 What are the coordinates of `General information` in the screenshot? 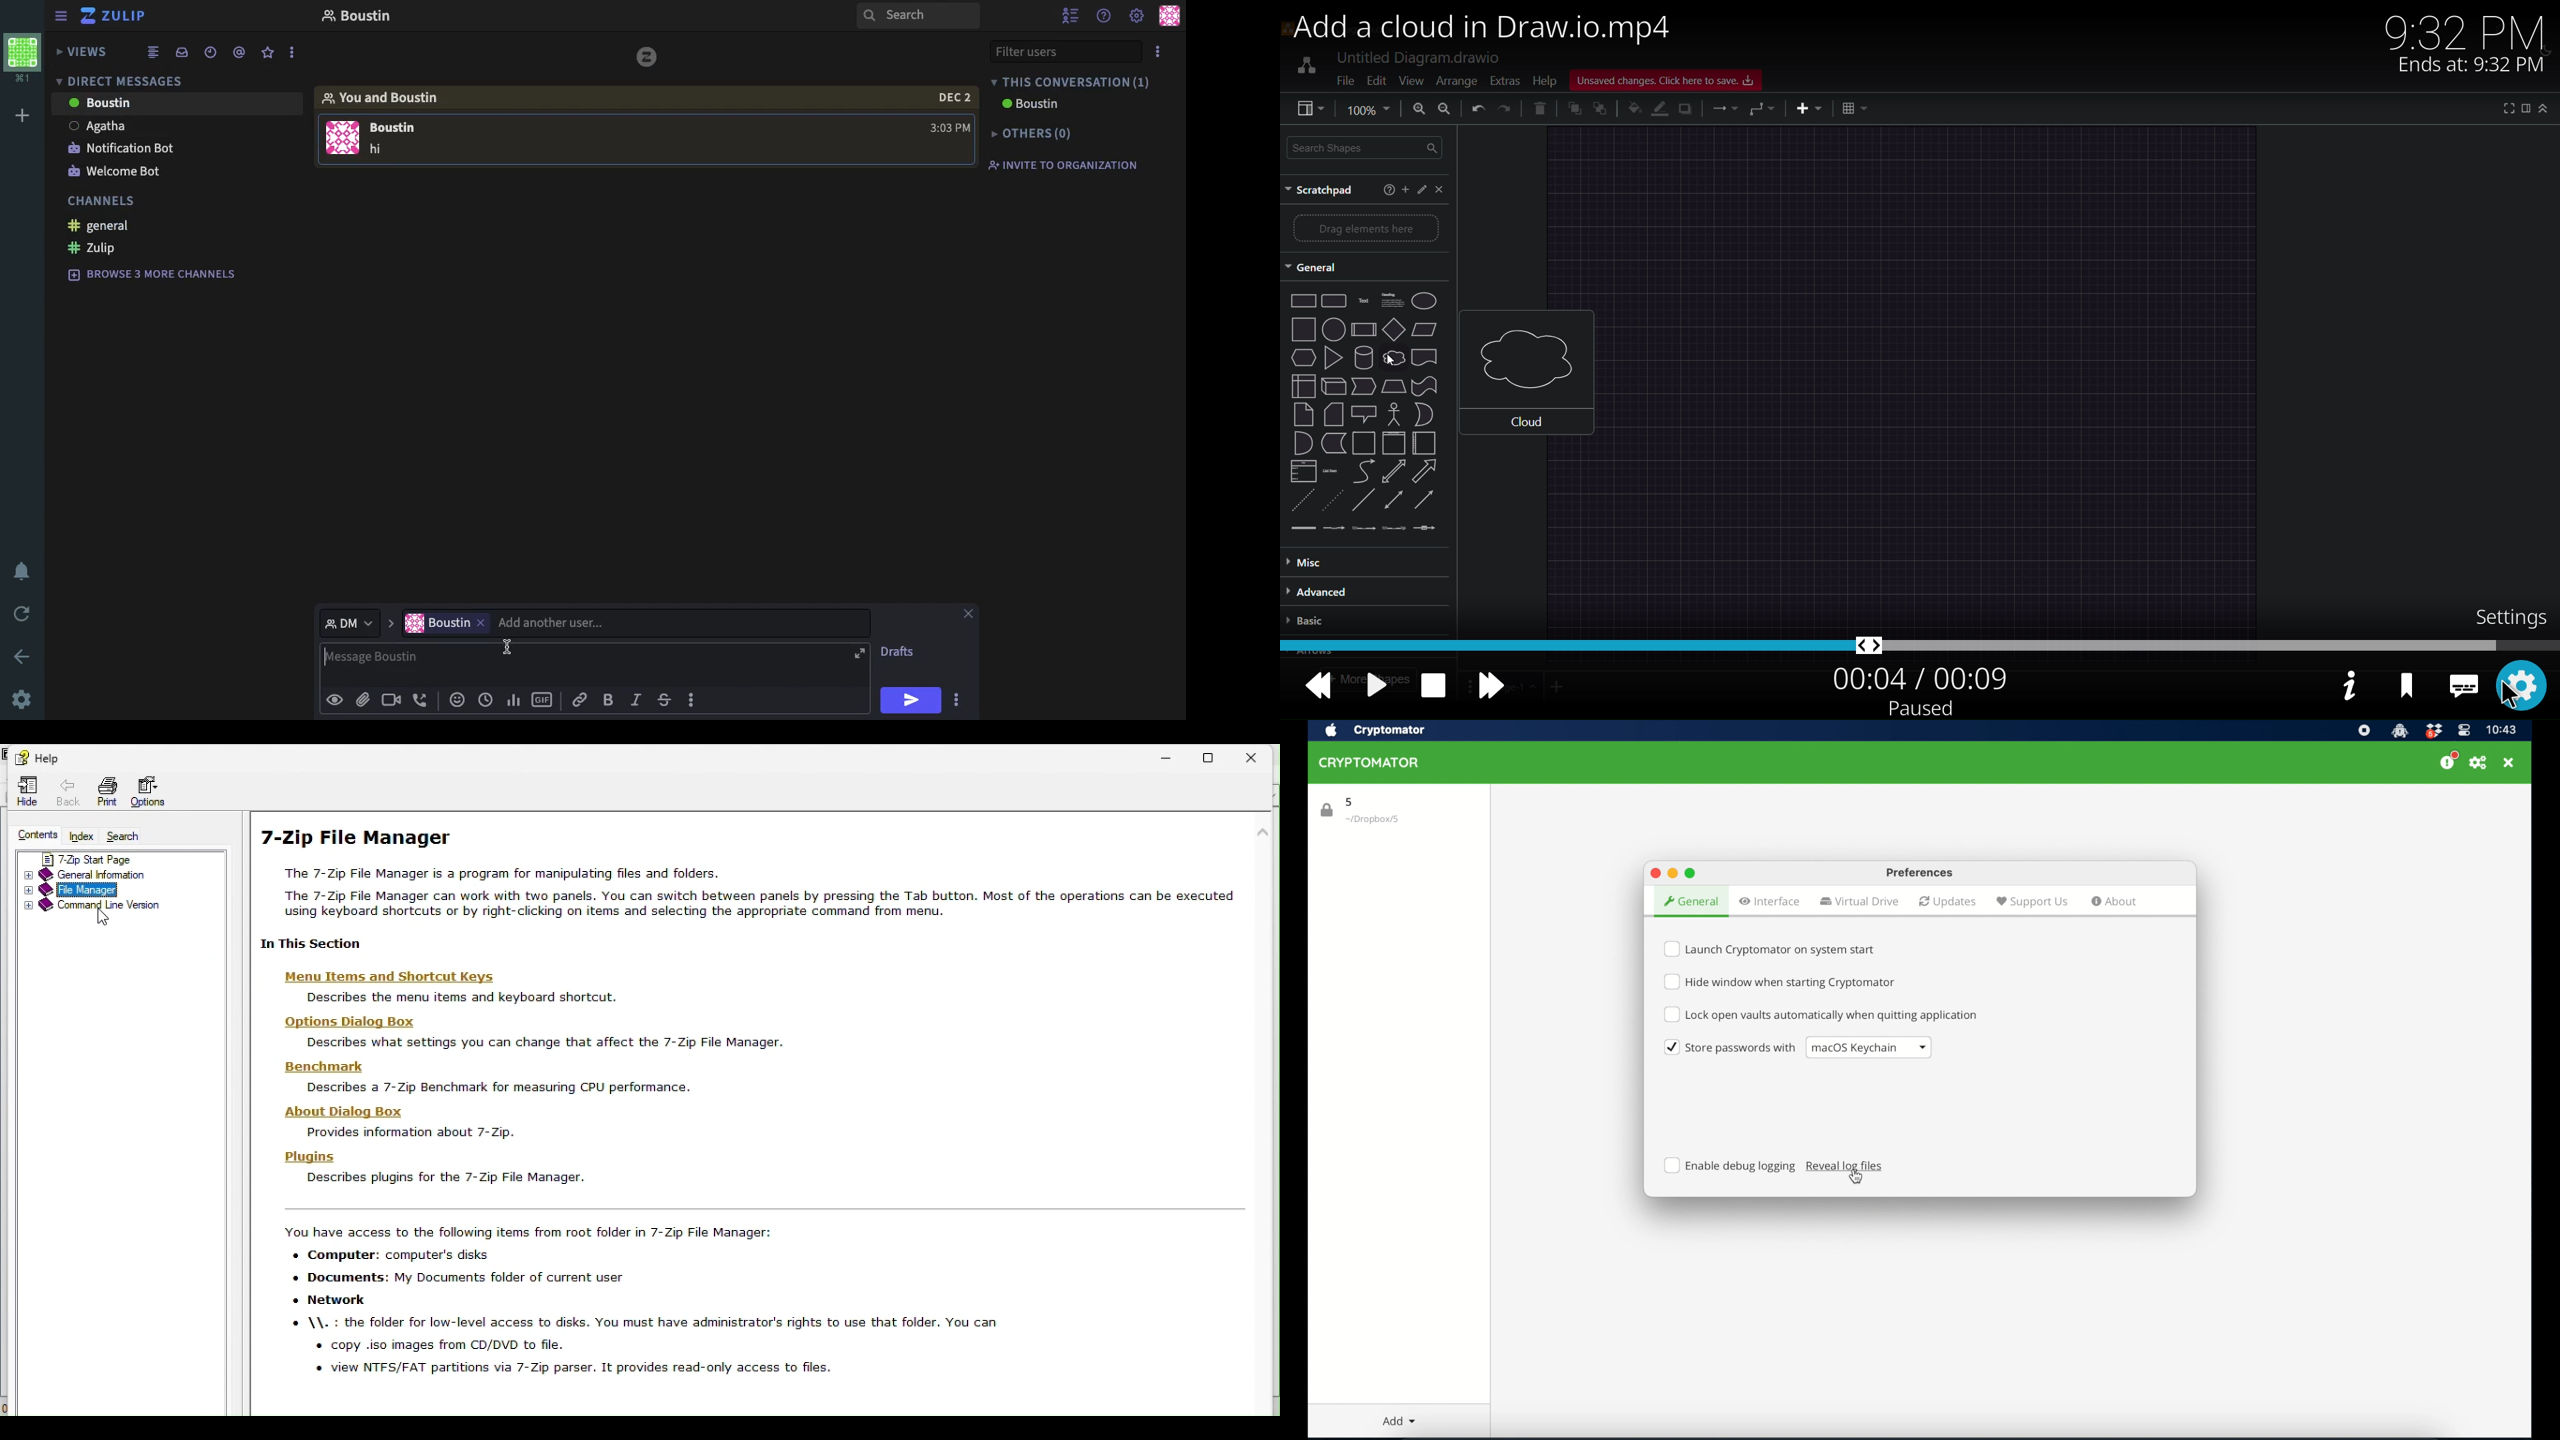 It's located at (100, 875).